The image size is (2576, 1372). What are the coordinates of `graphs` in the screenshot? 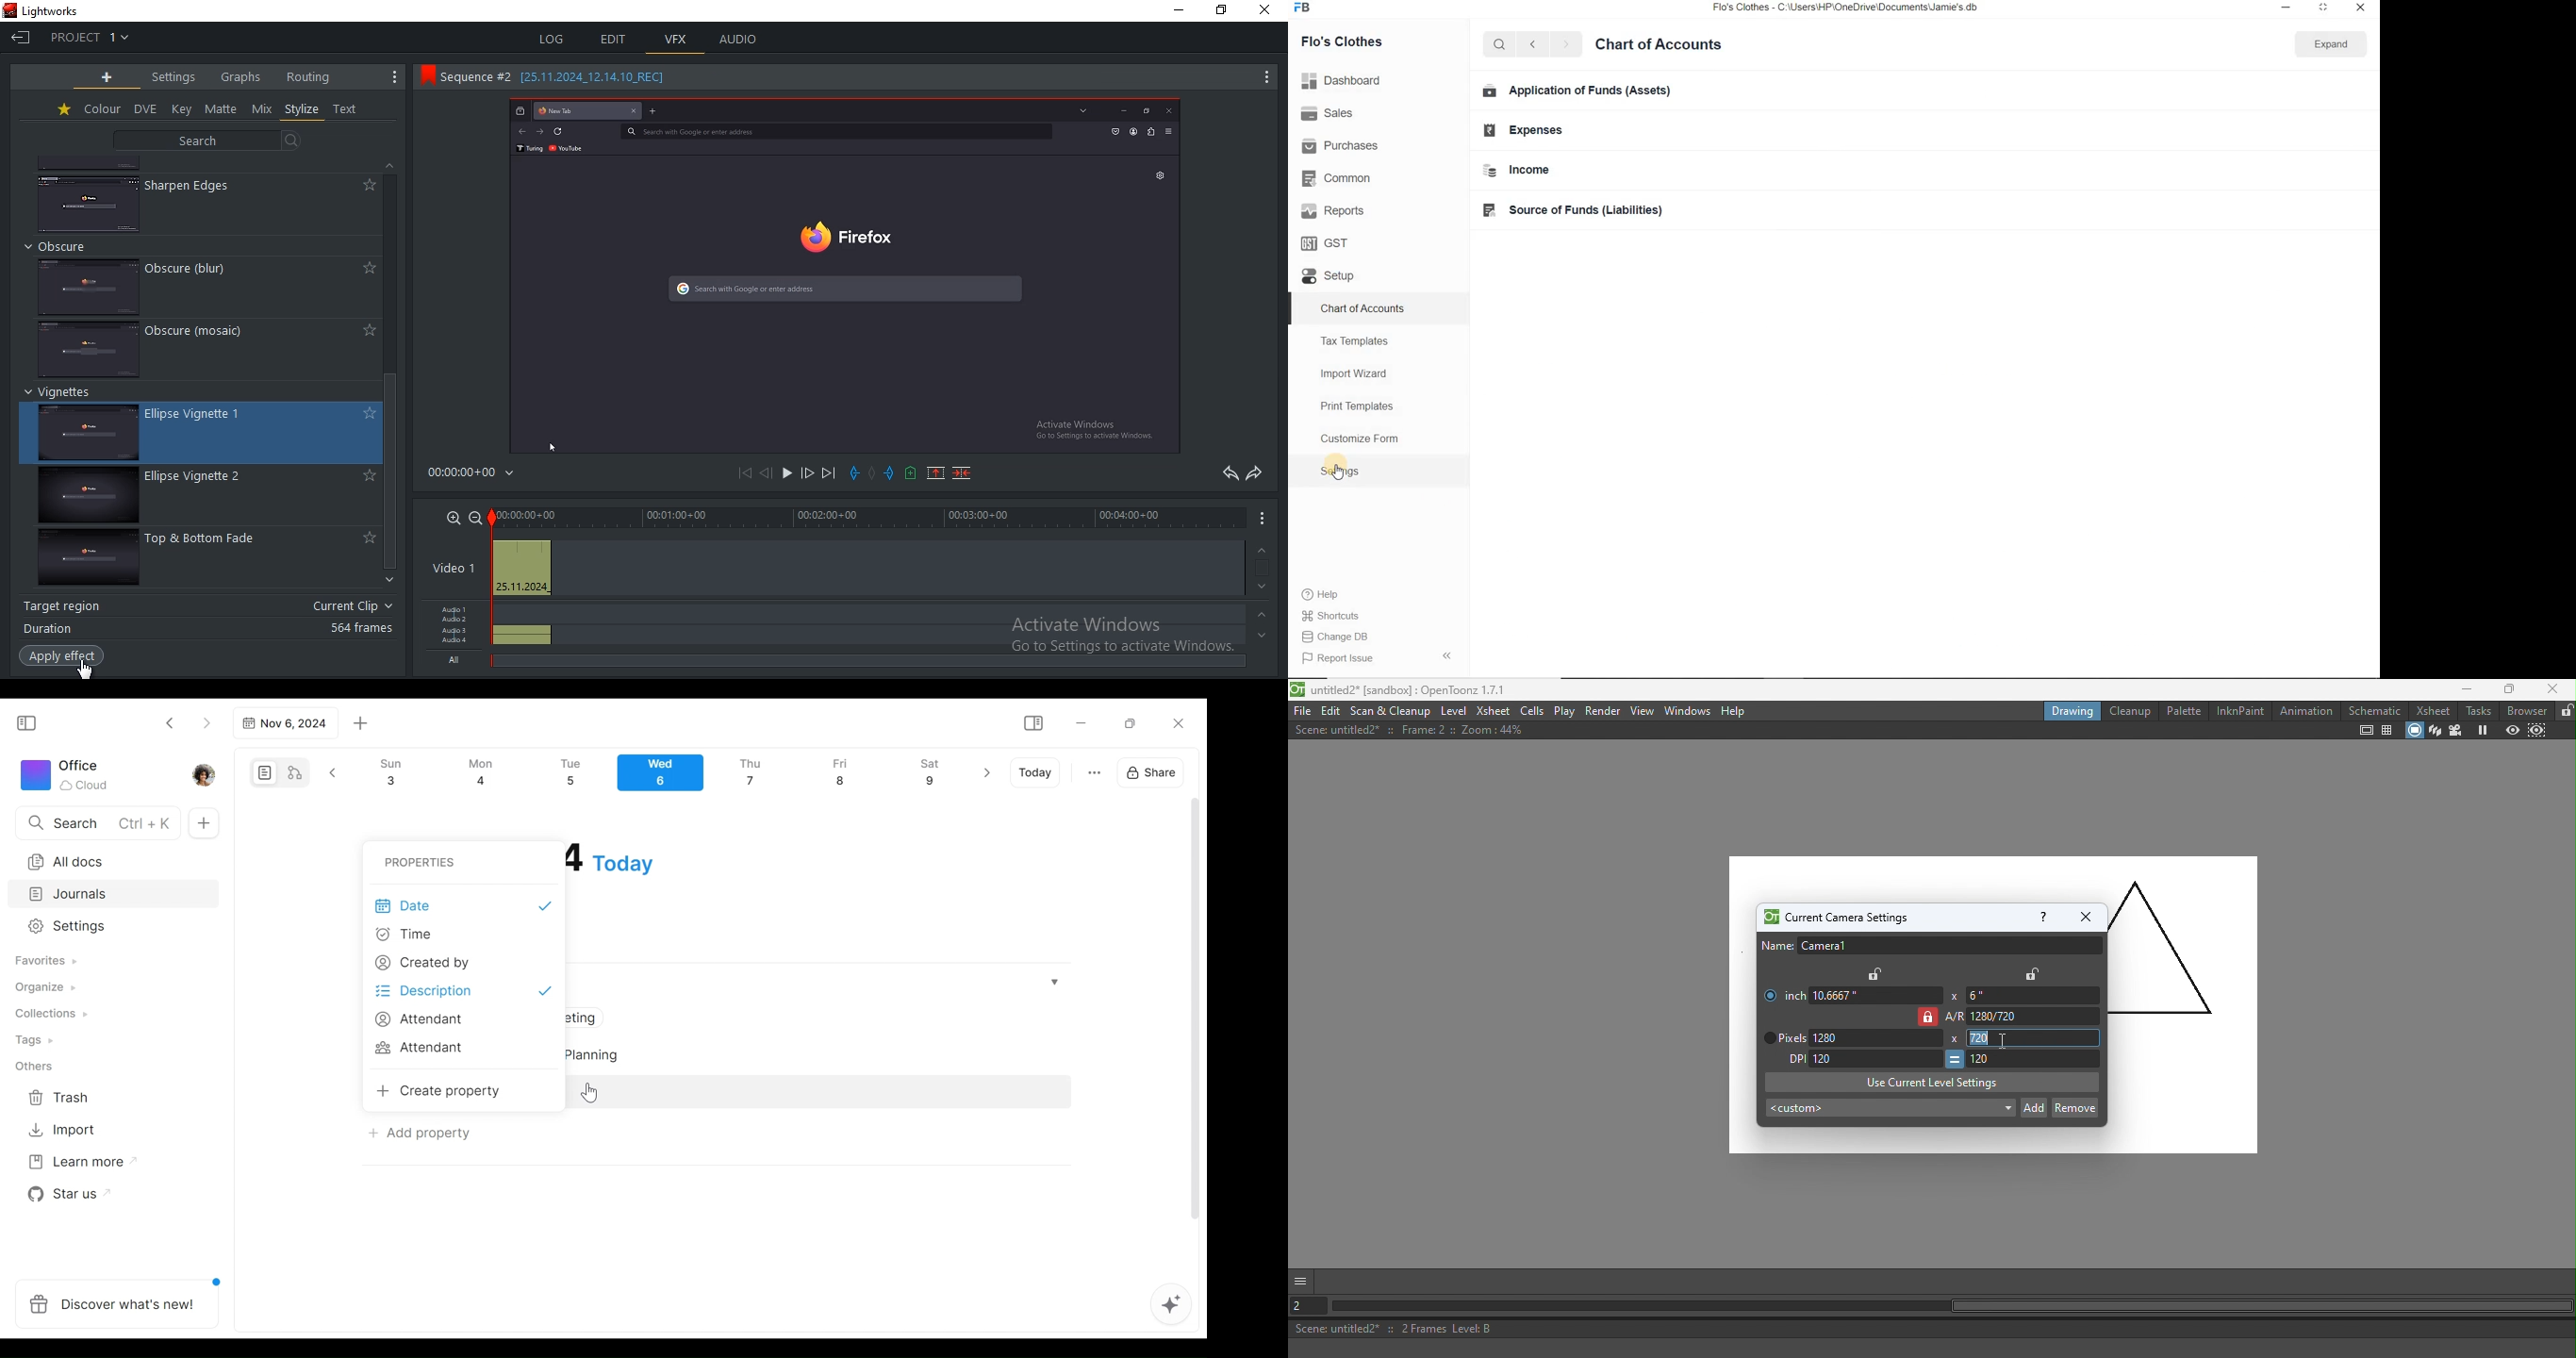 It's located at (241, 77).